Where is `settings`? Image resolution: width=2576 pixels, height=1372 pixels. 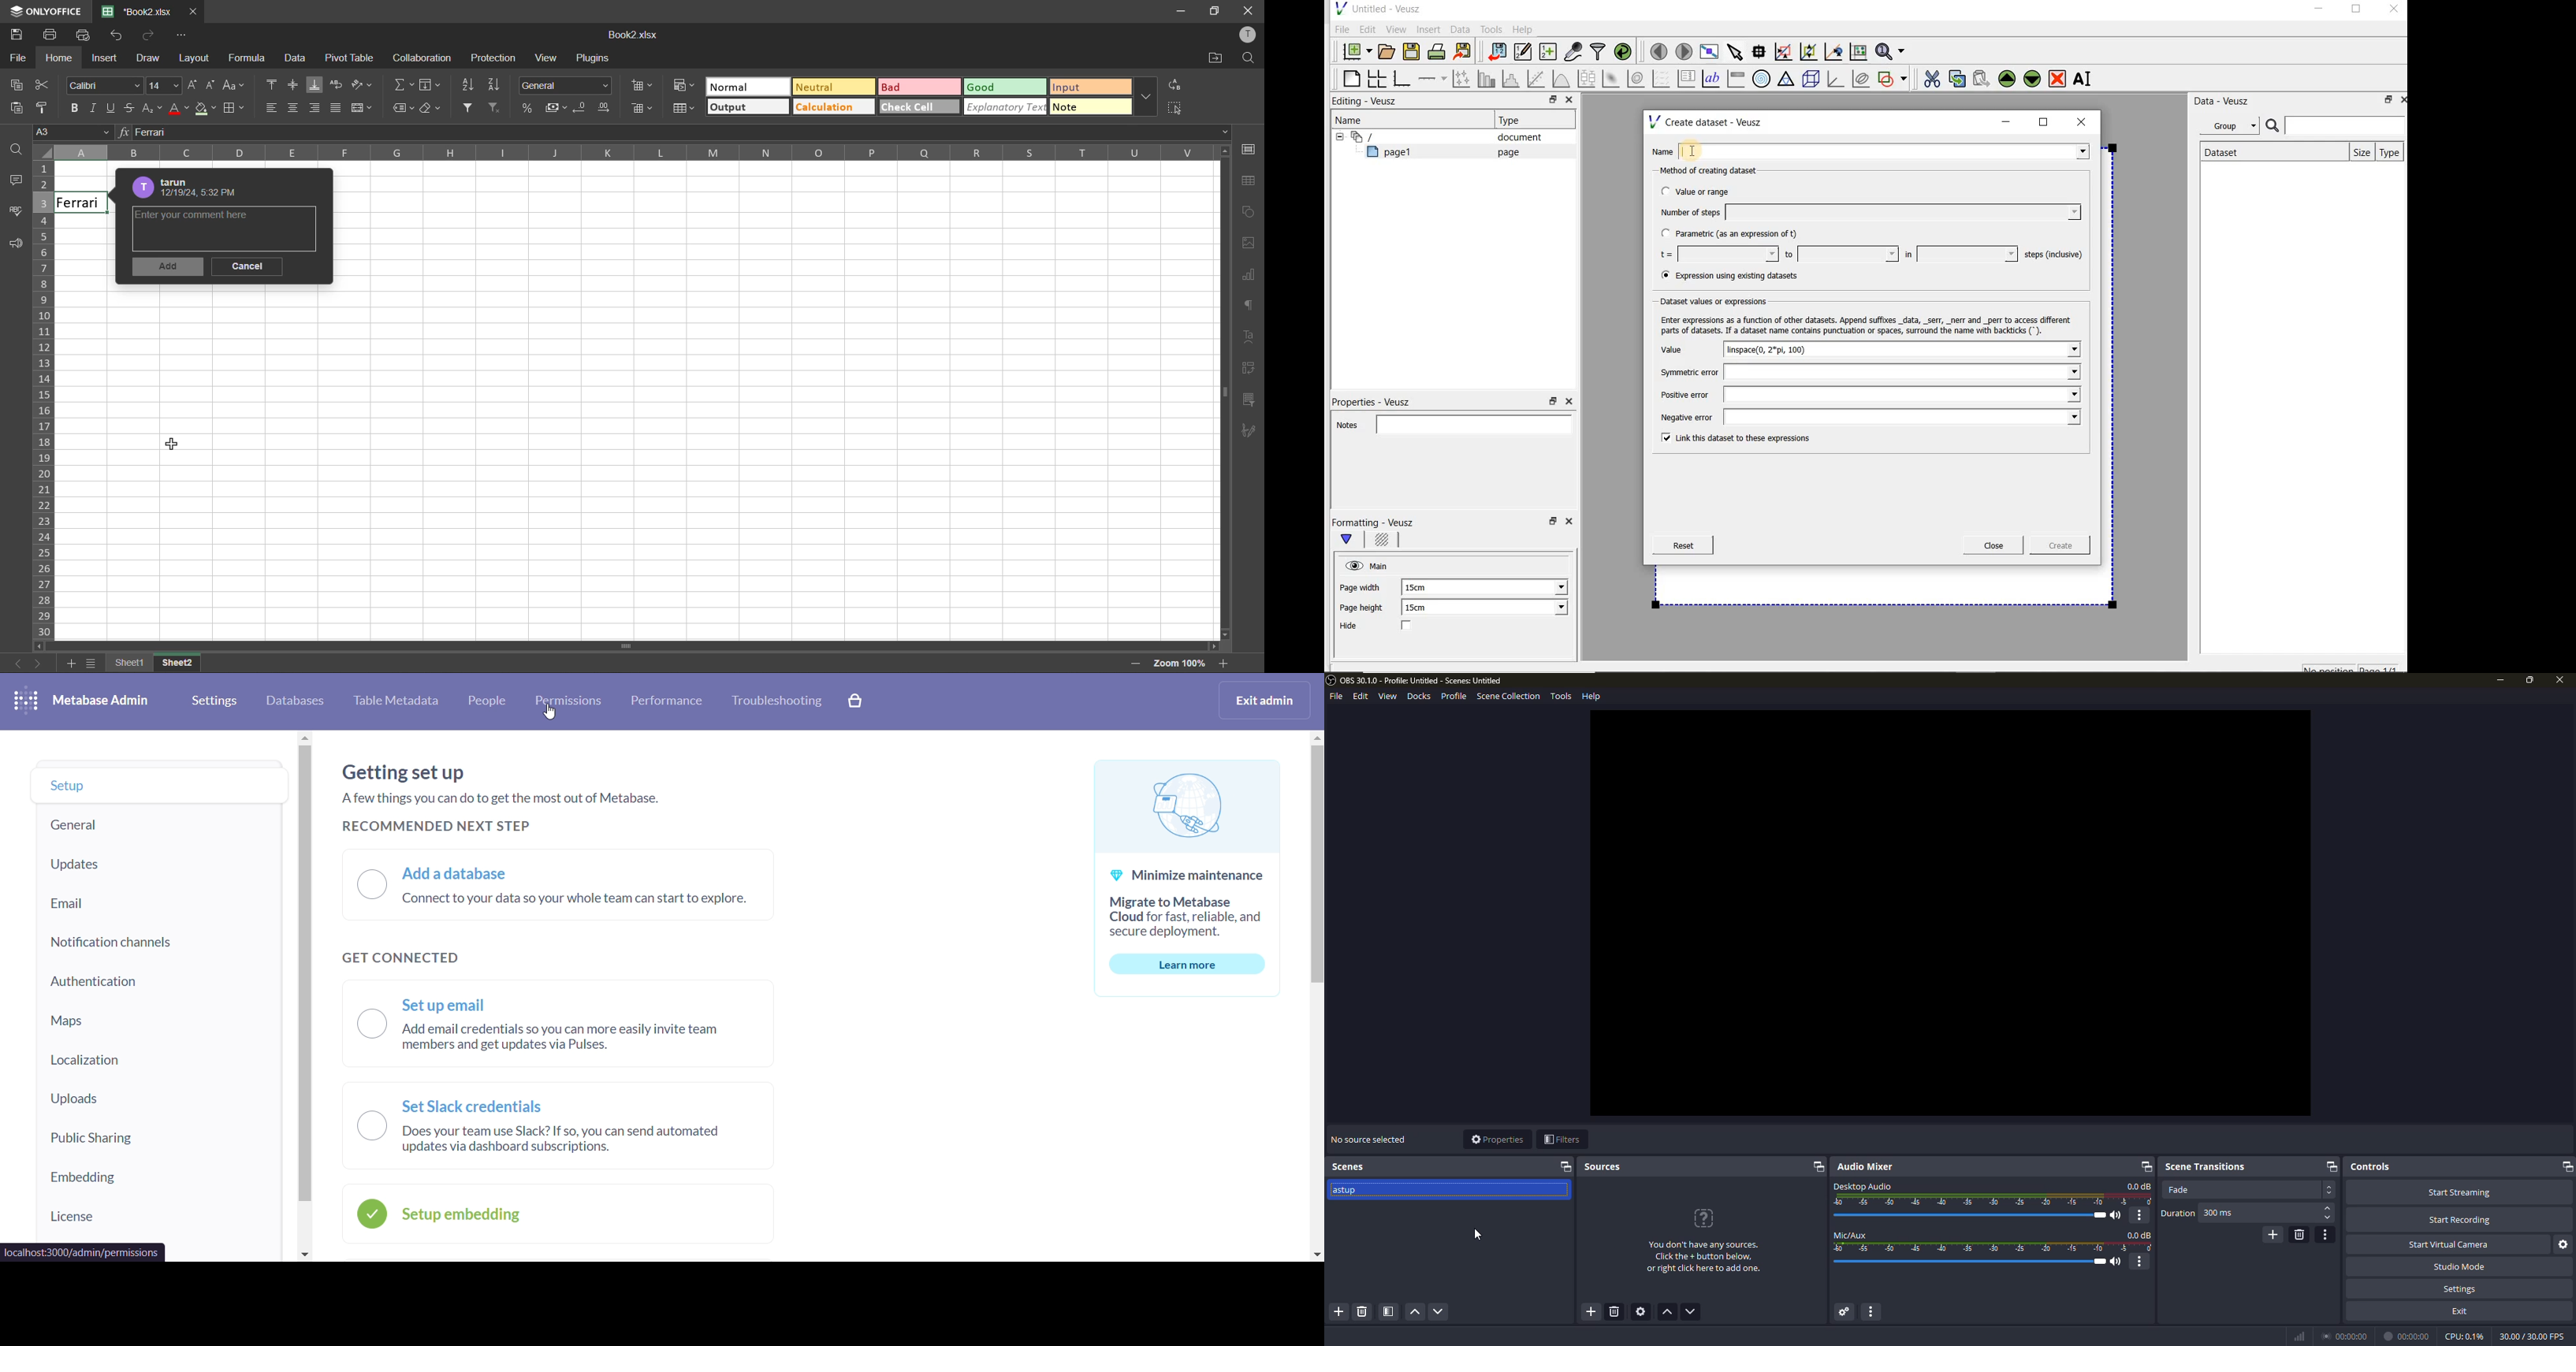 settings is located at coordinates (2461, 1289).